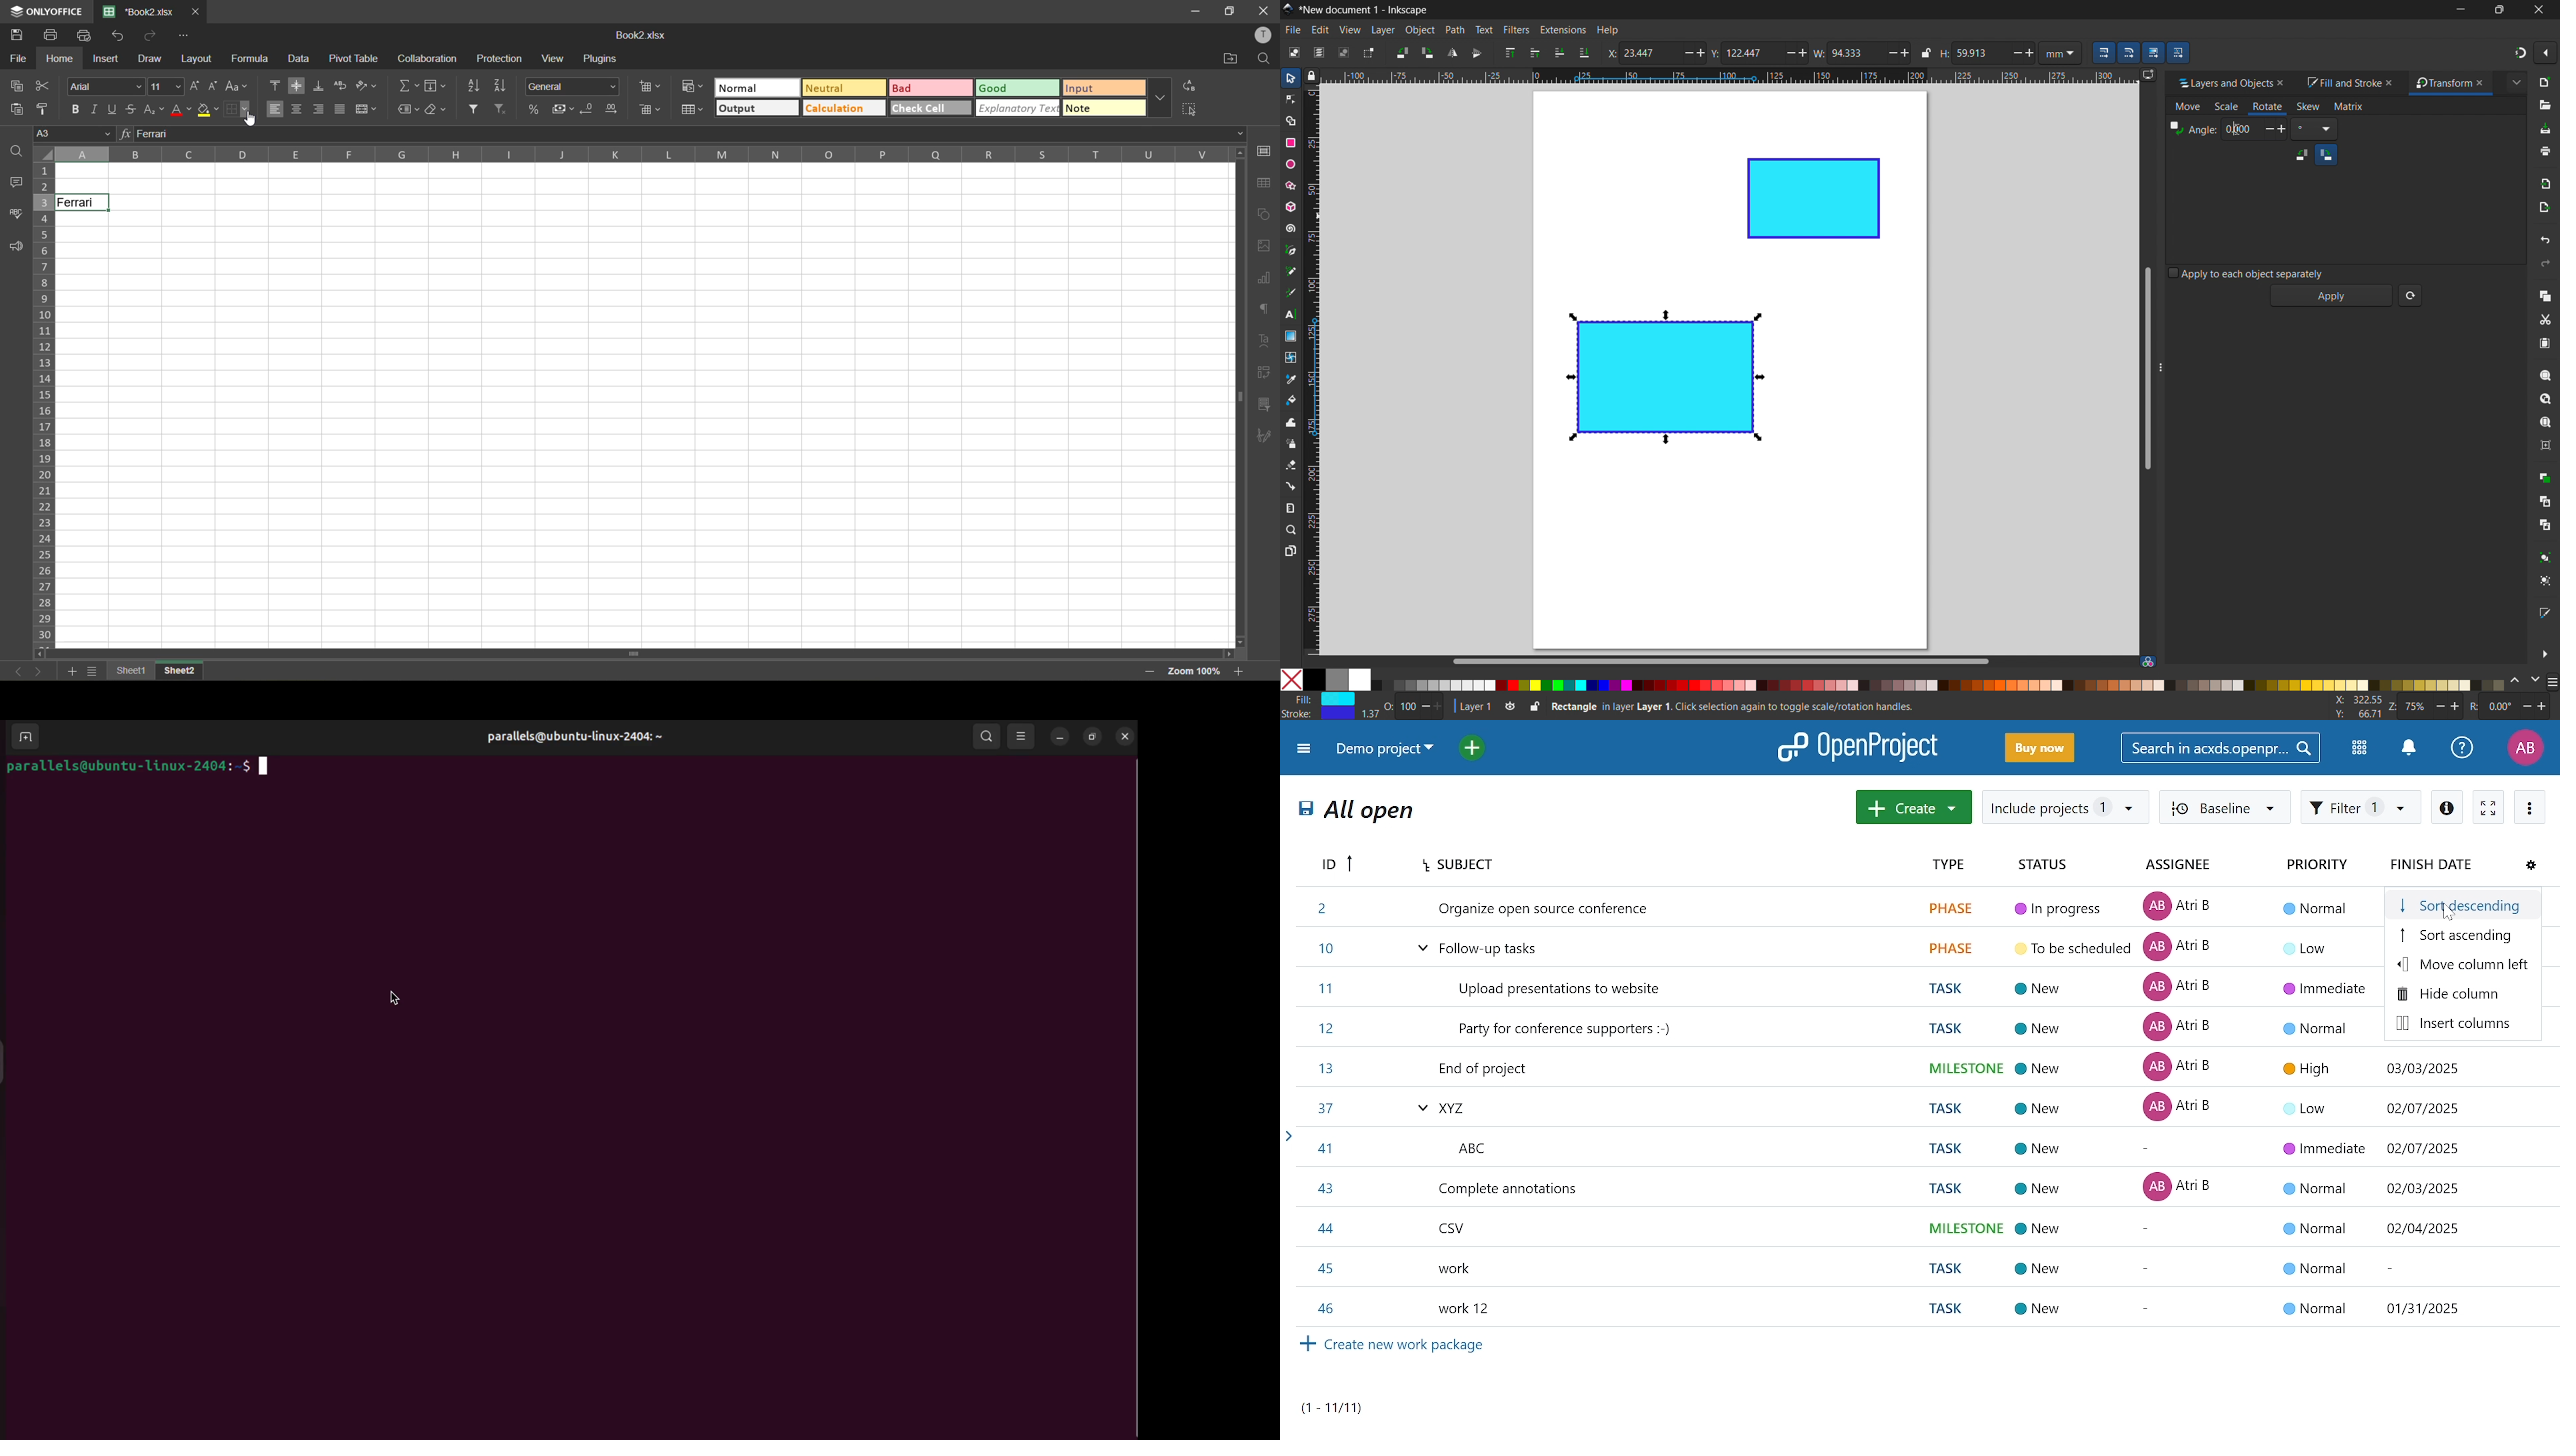  Describe the element at coordinates (473, 86) in the screenshot. I see `sort ascending` at that location.